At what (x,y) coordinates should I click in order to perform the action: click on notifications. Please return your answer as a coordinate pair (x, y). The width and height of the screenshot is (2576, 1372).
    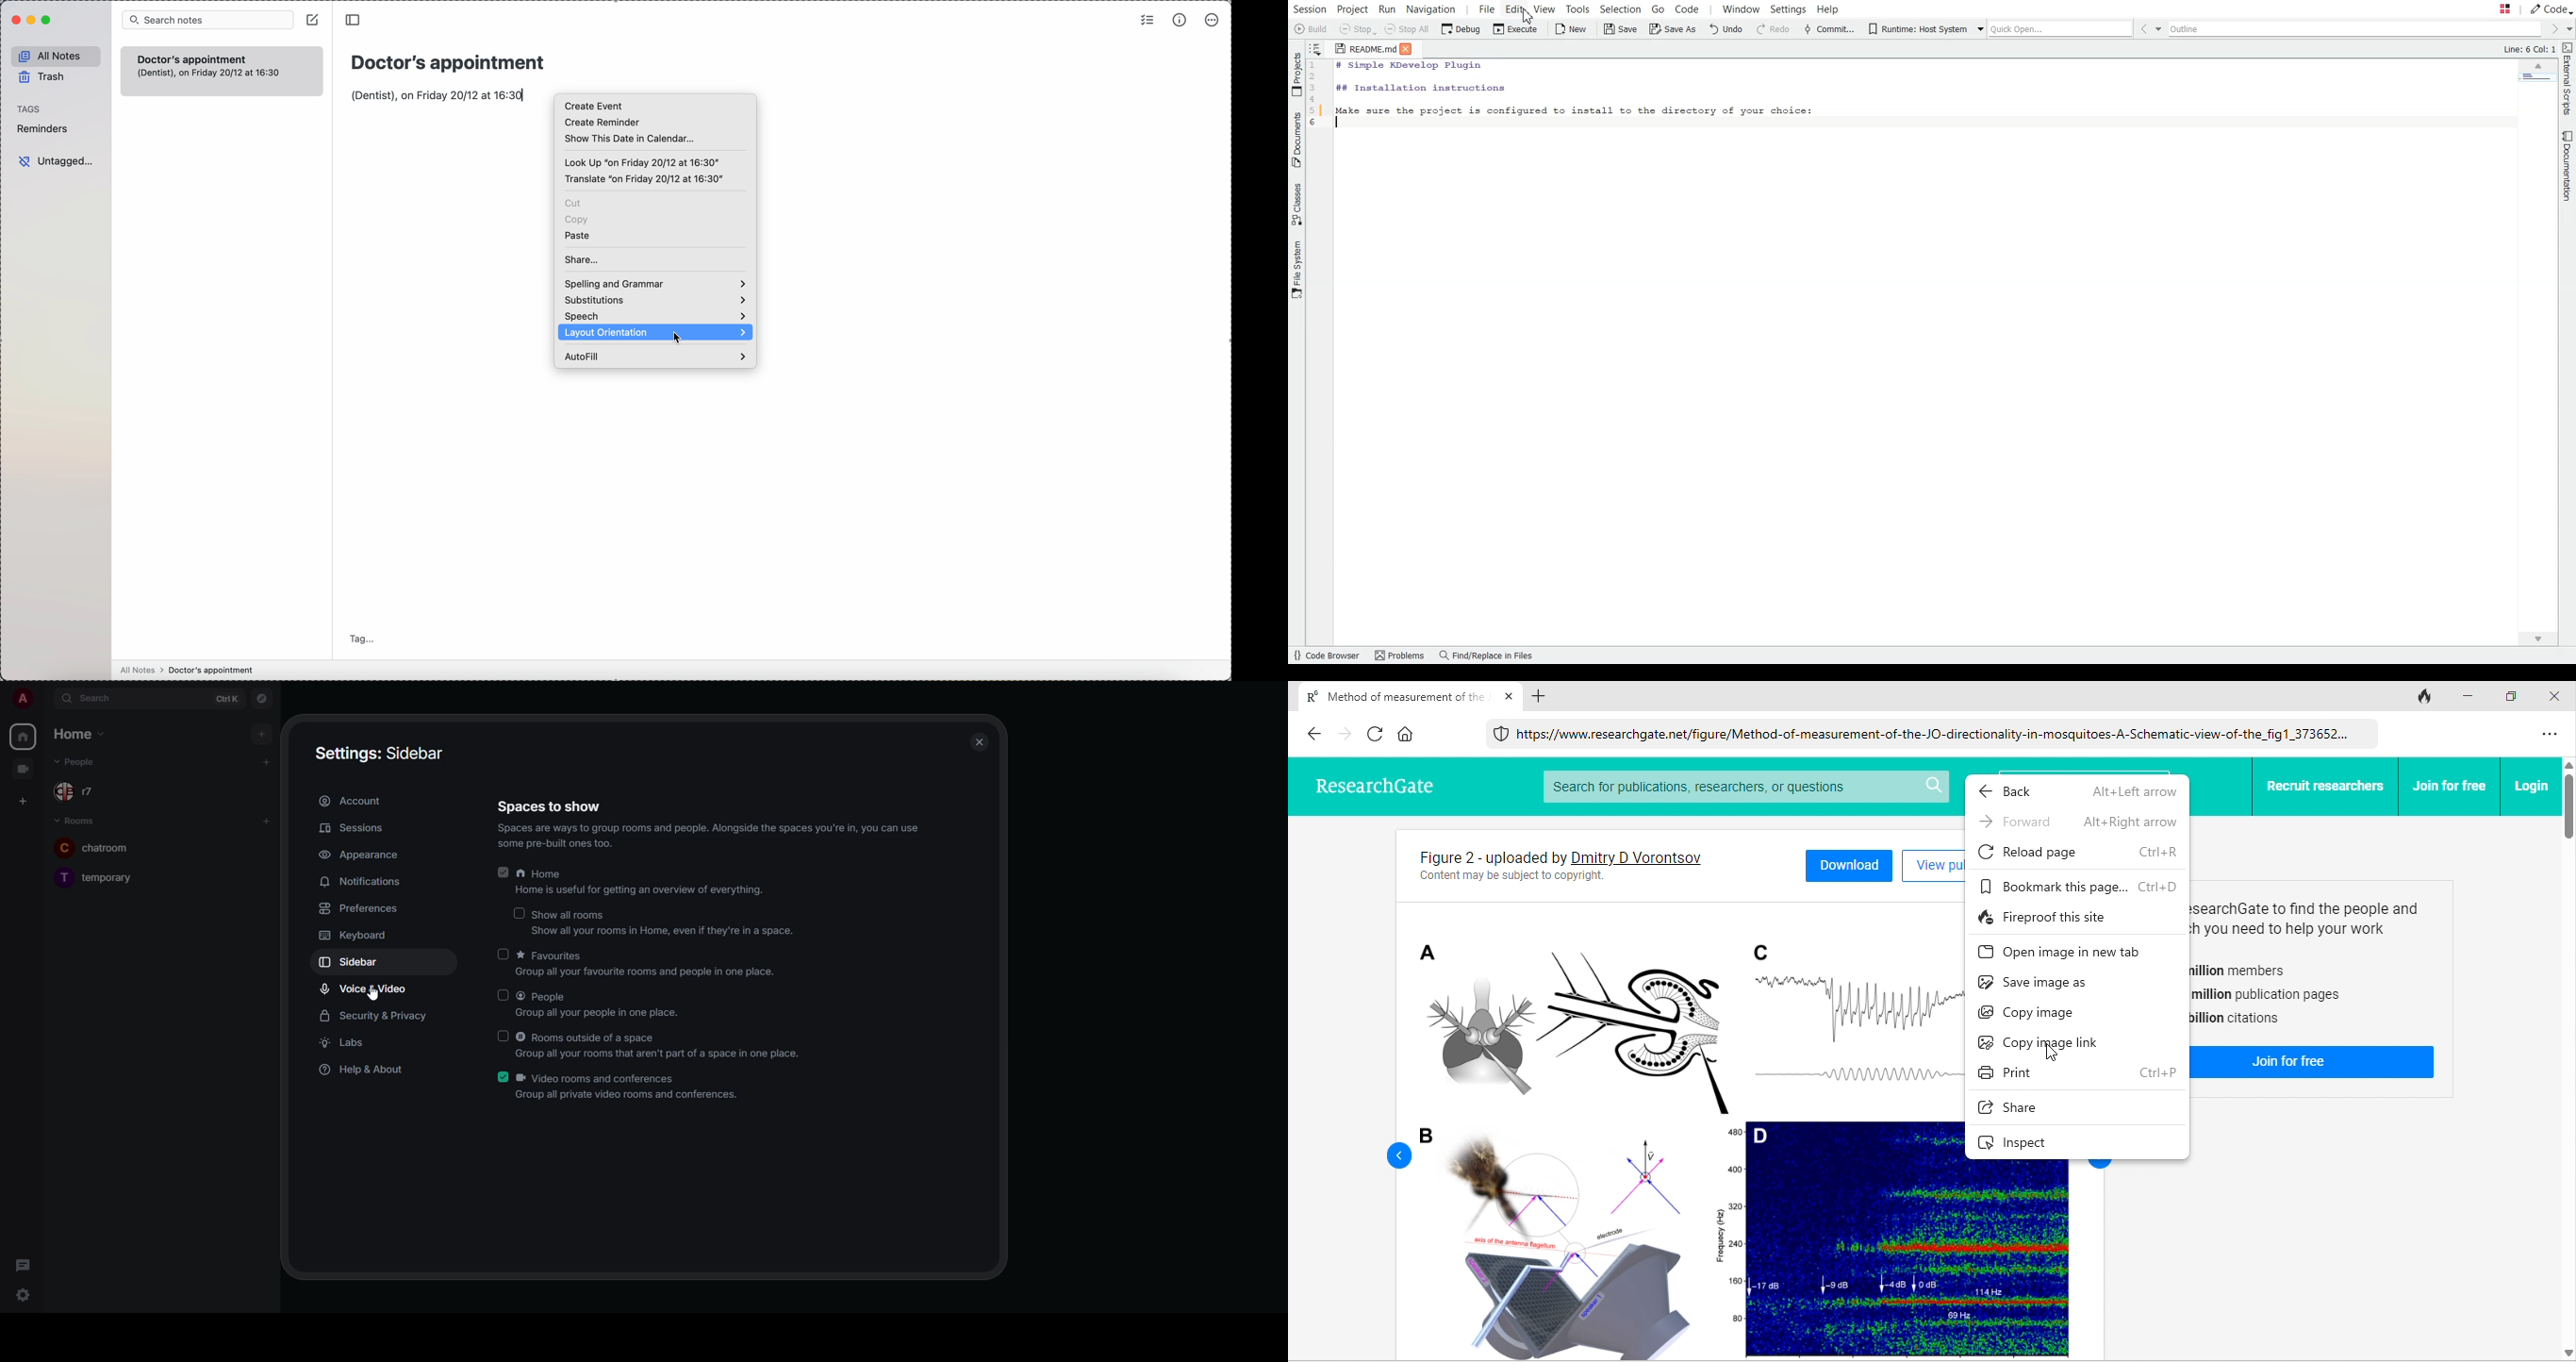
    Looking at the image, I should click on (363, 882).